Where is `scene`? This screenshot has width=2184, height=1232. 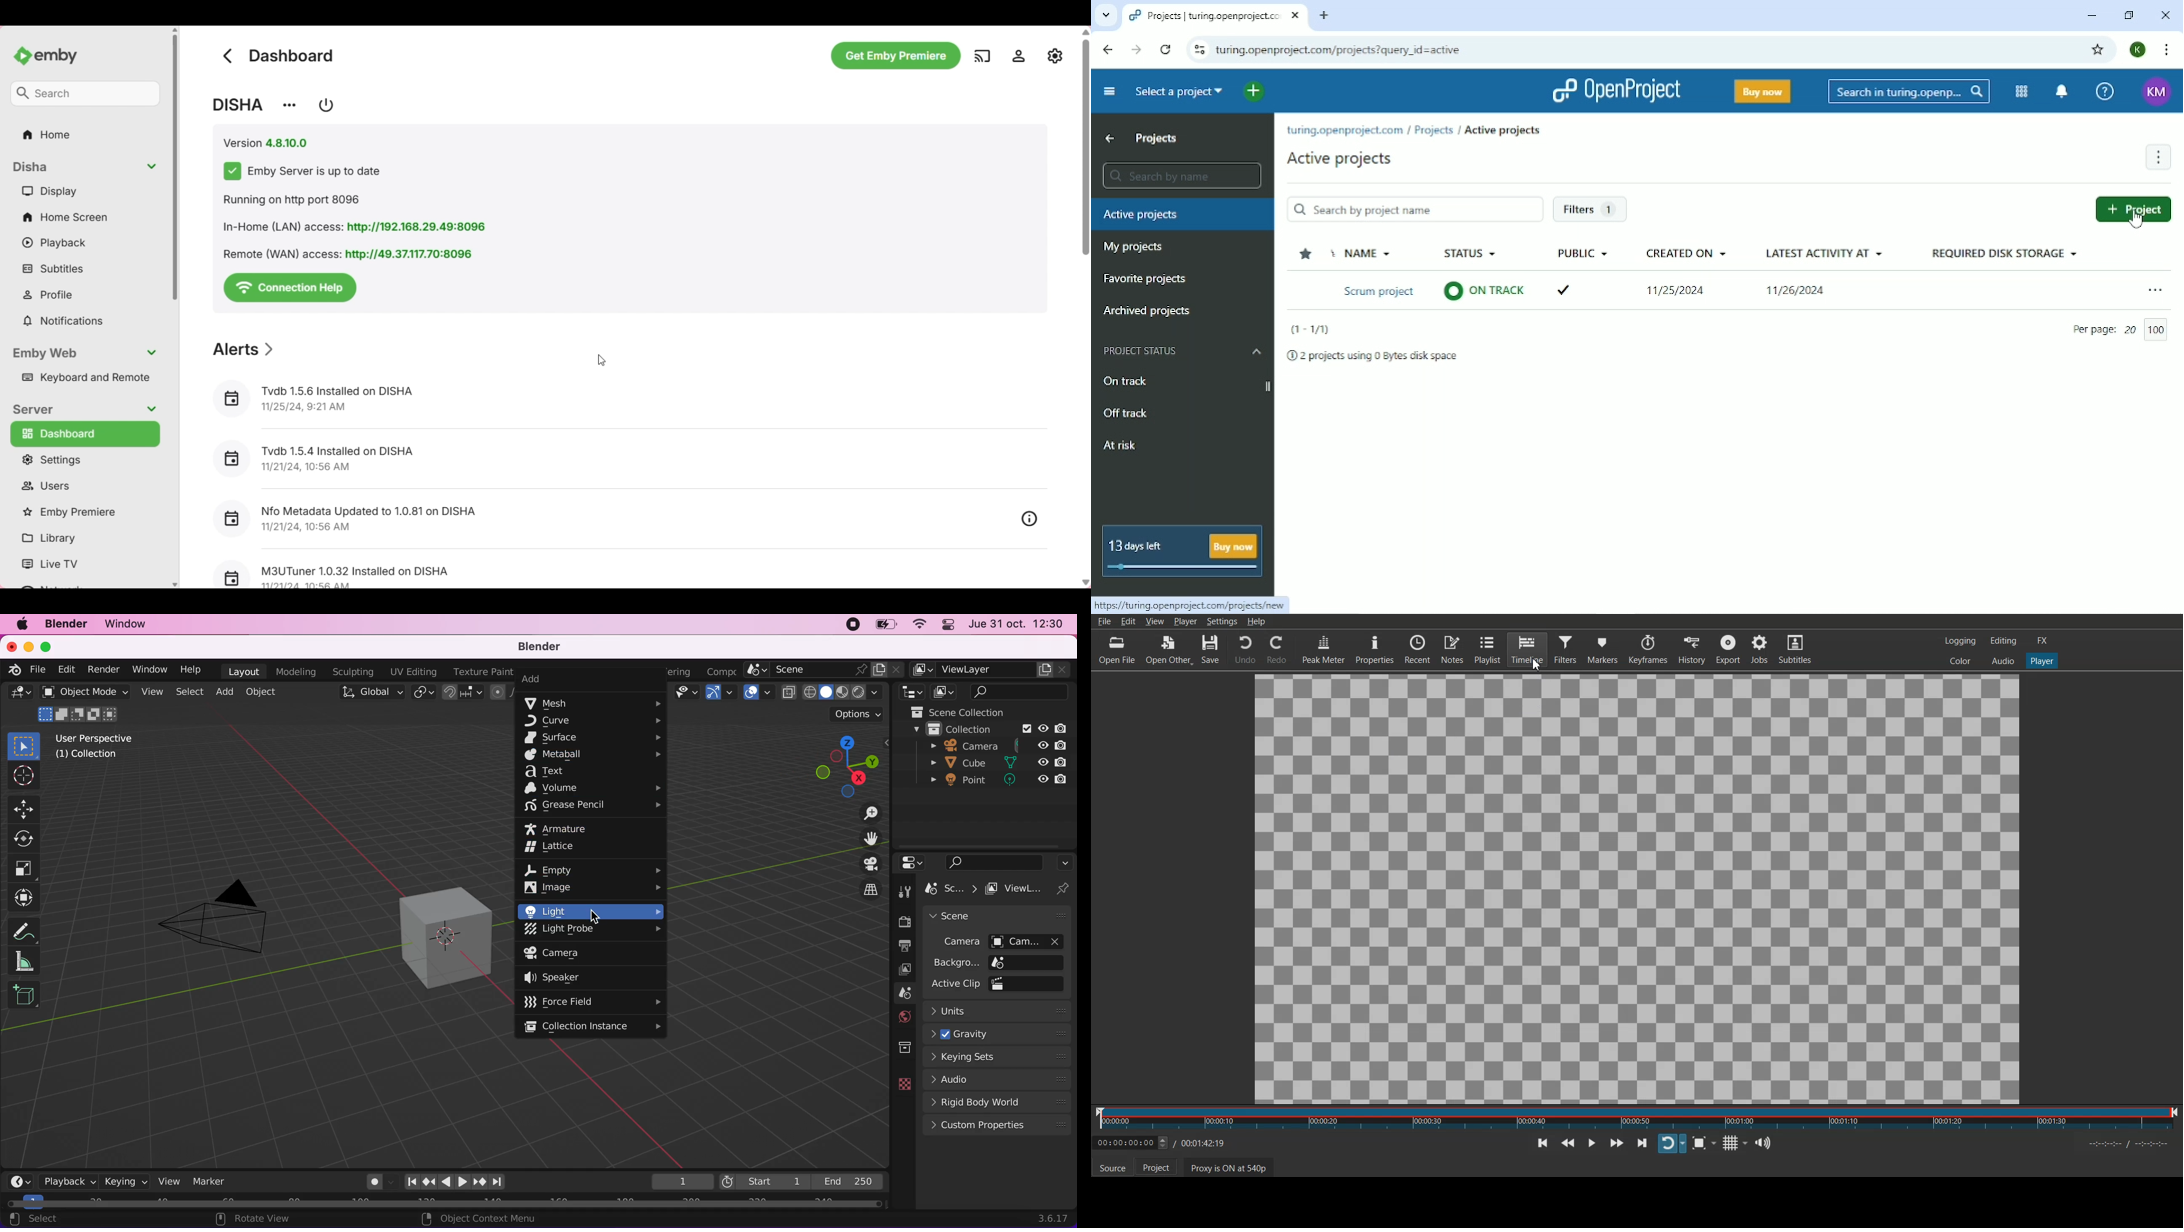
scene is located at coordinates (953, 889).